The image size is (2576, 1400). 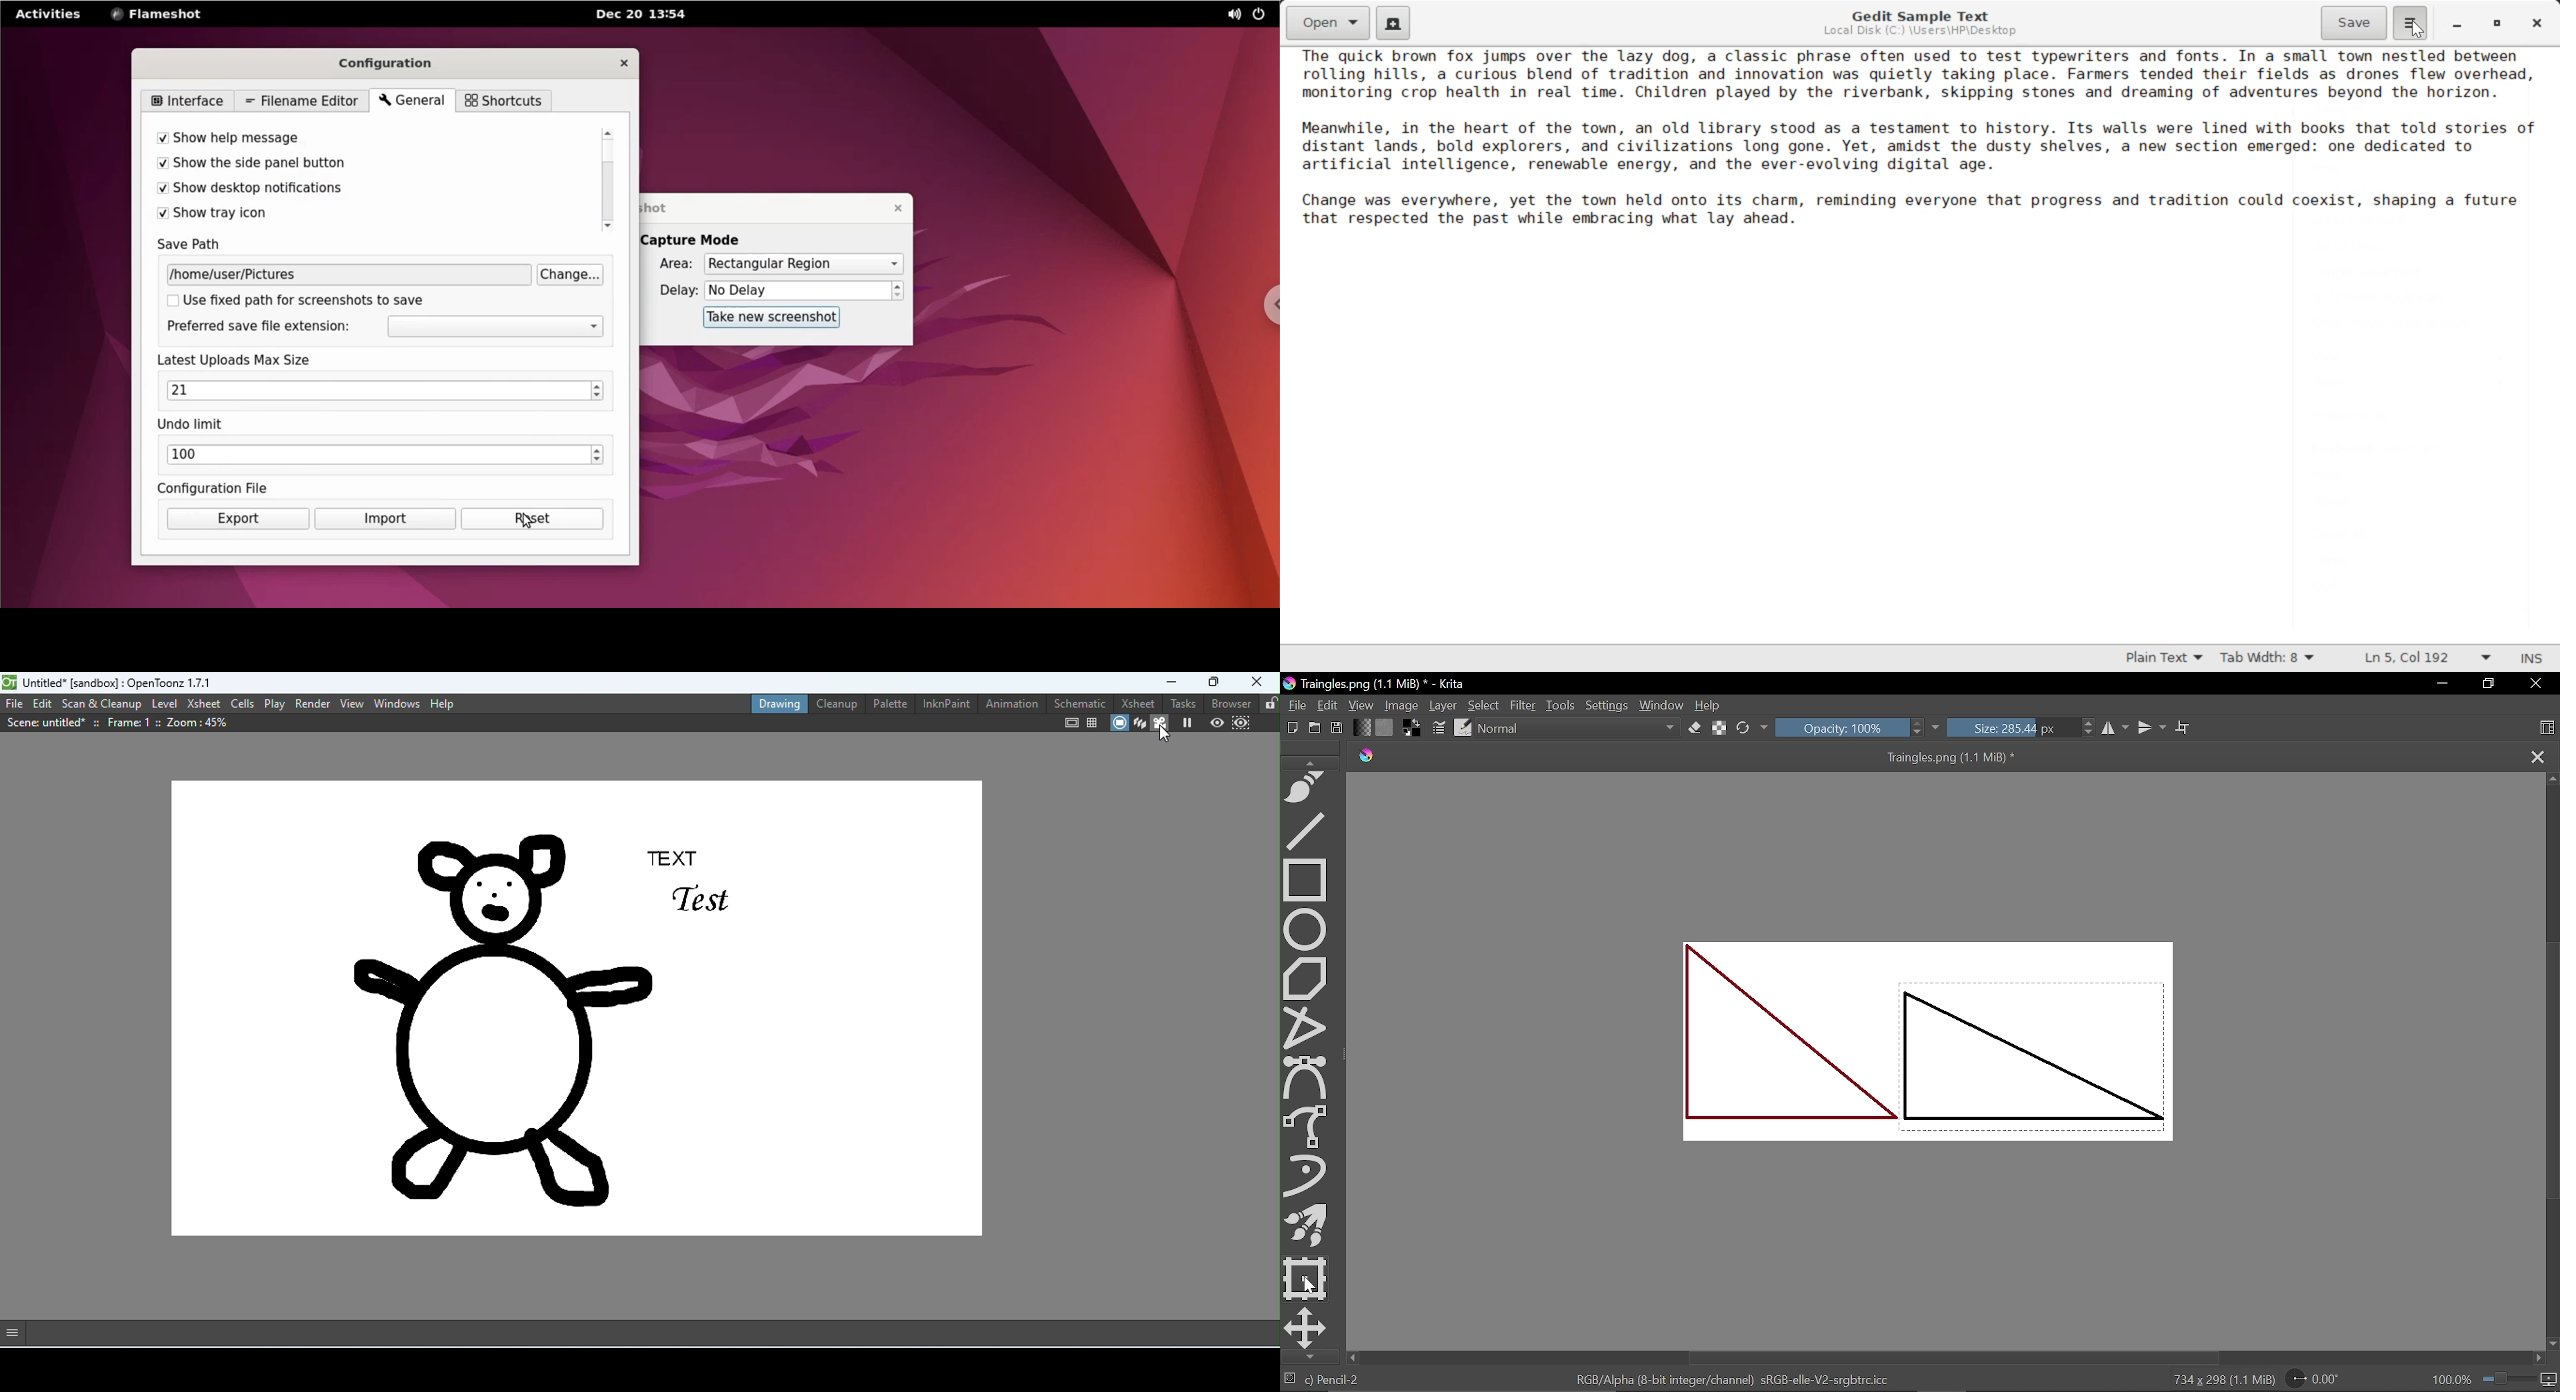 I want to click on Drawing, so click(x=774, y=702).